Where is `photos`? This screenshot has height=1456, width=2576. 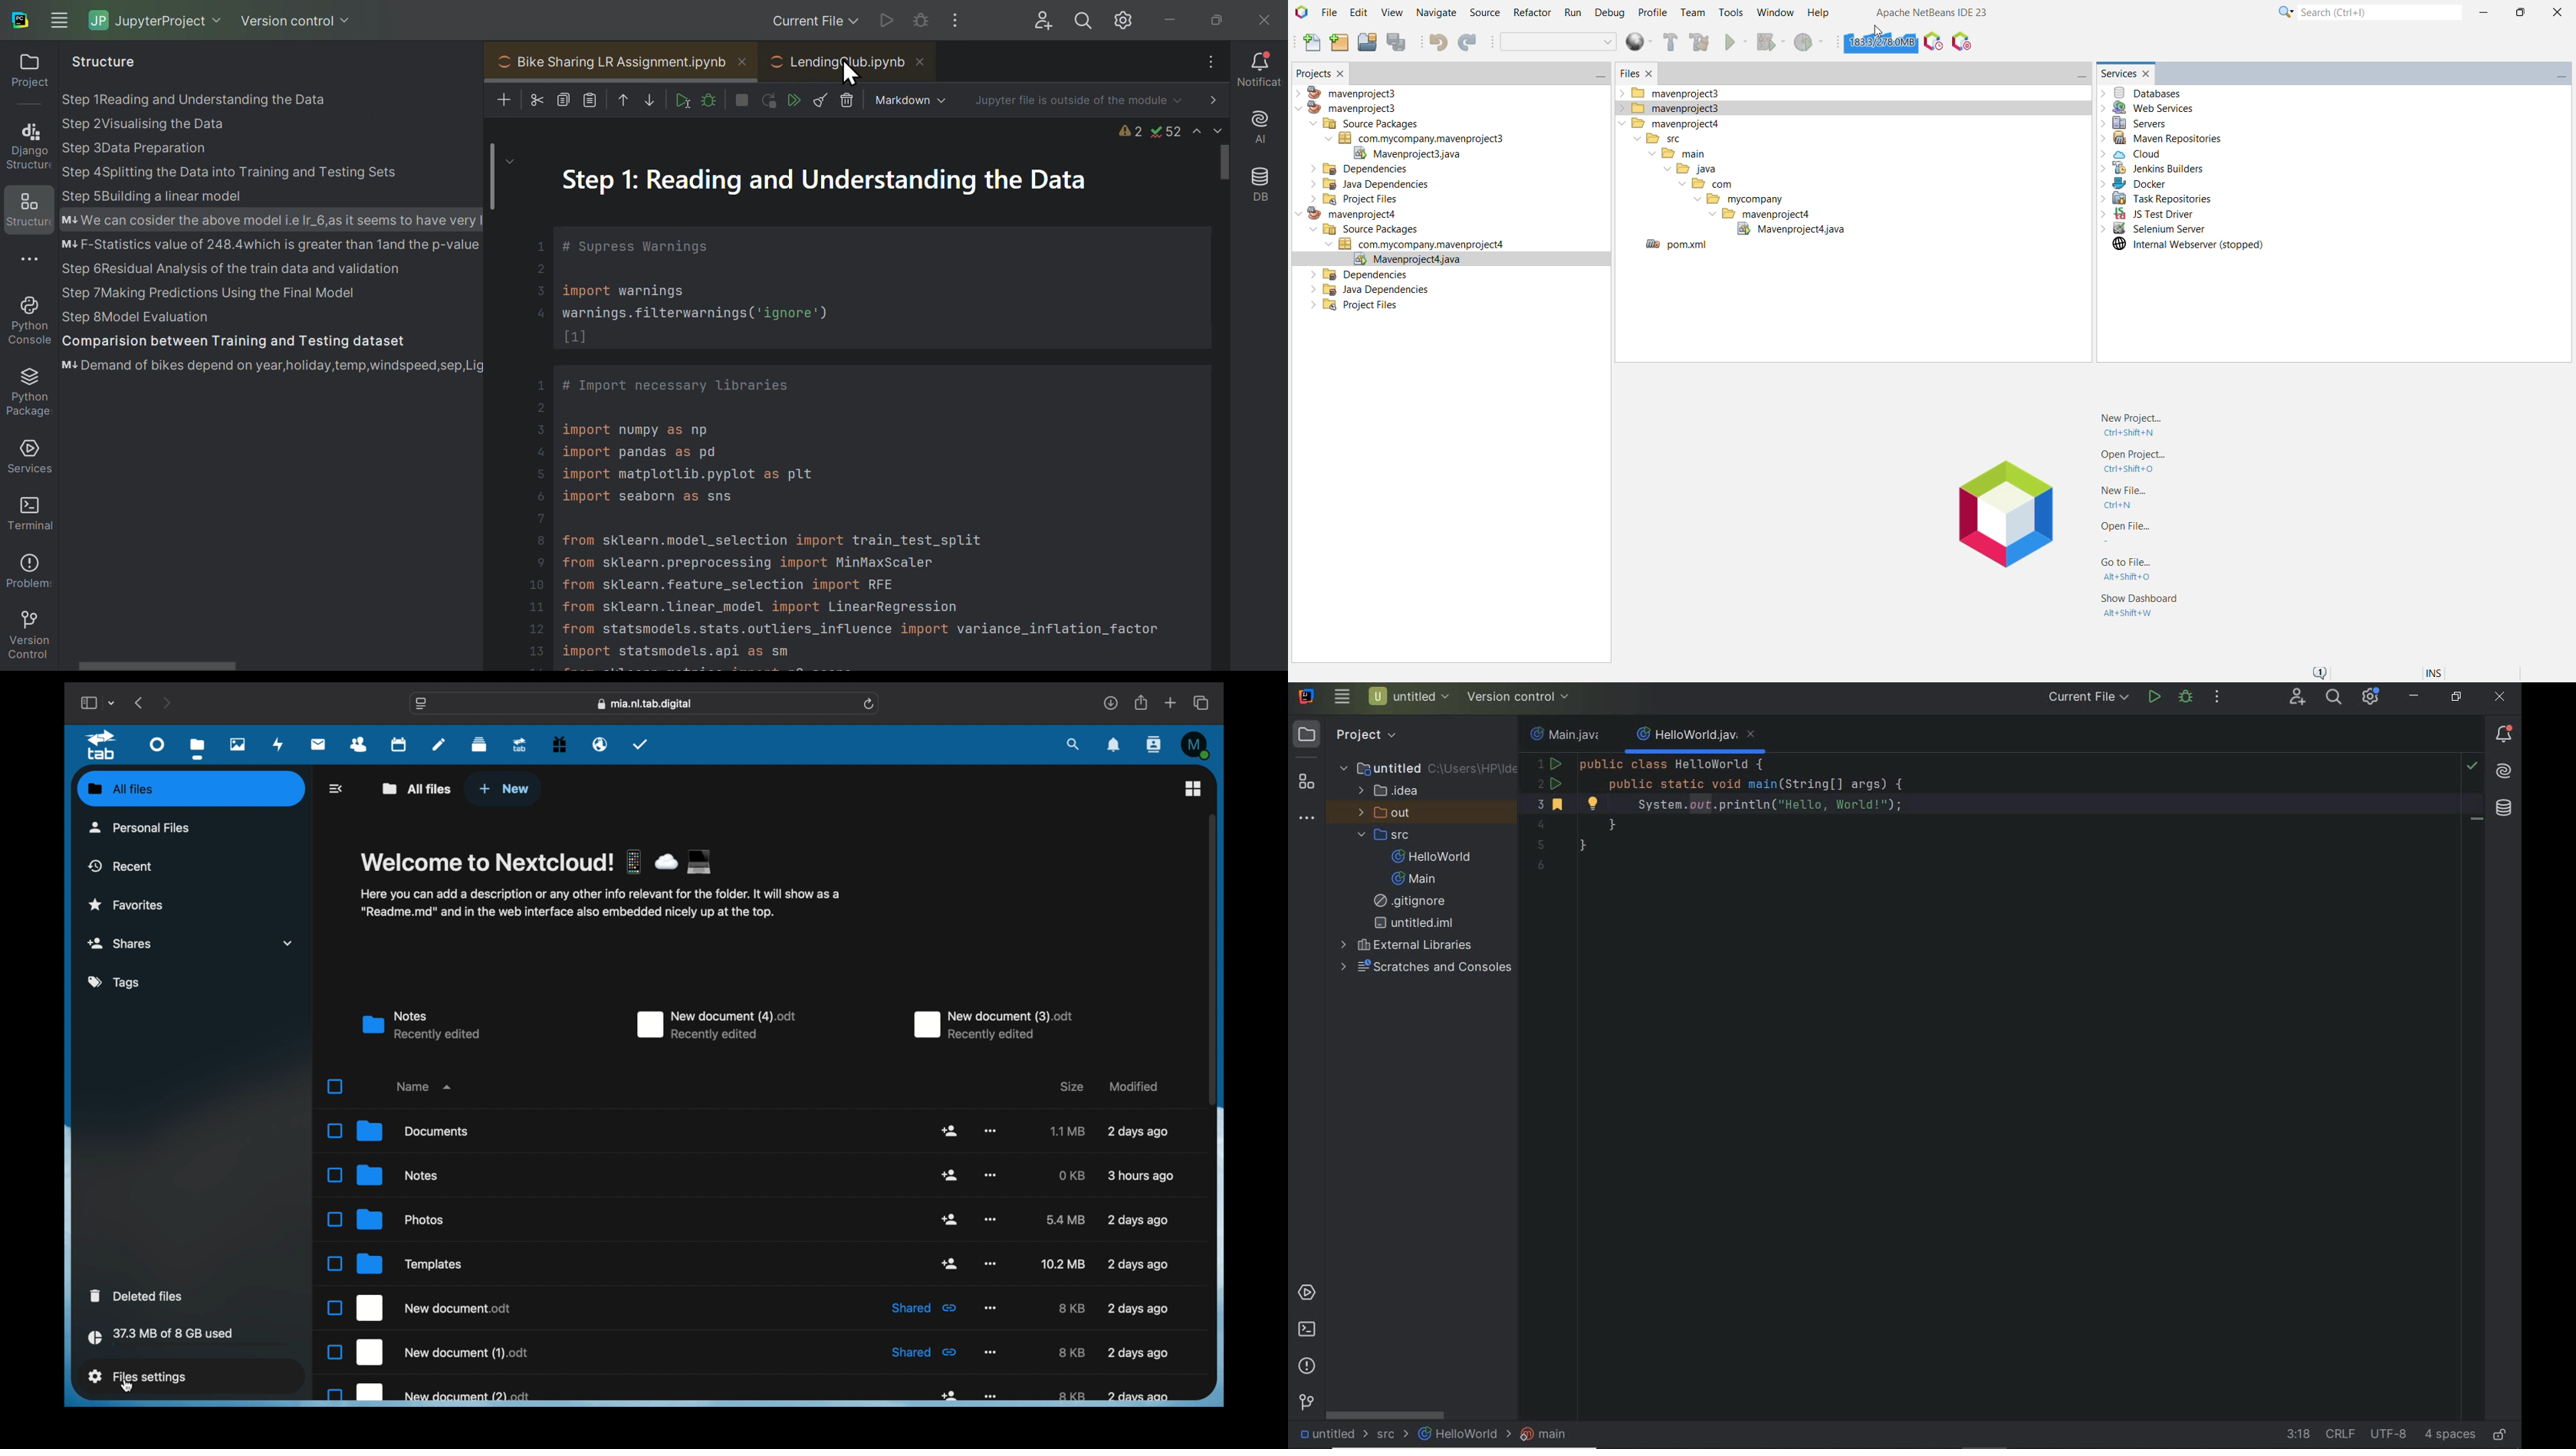 photos is located at coordinates (386, 1220).